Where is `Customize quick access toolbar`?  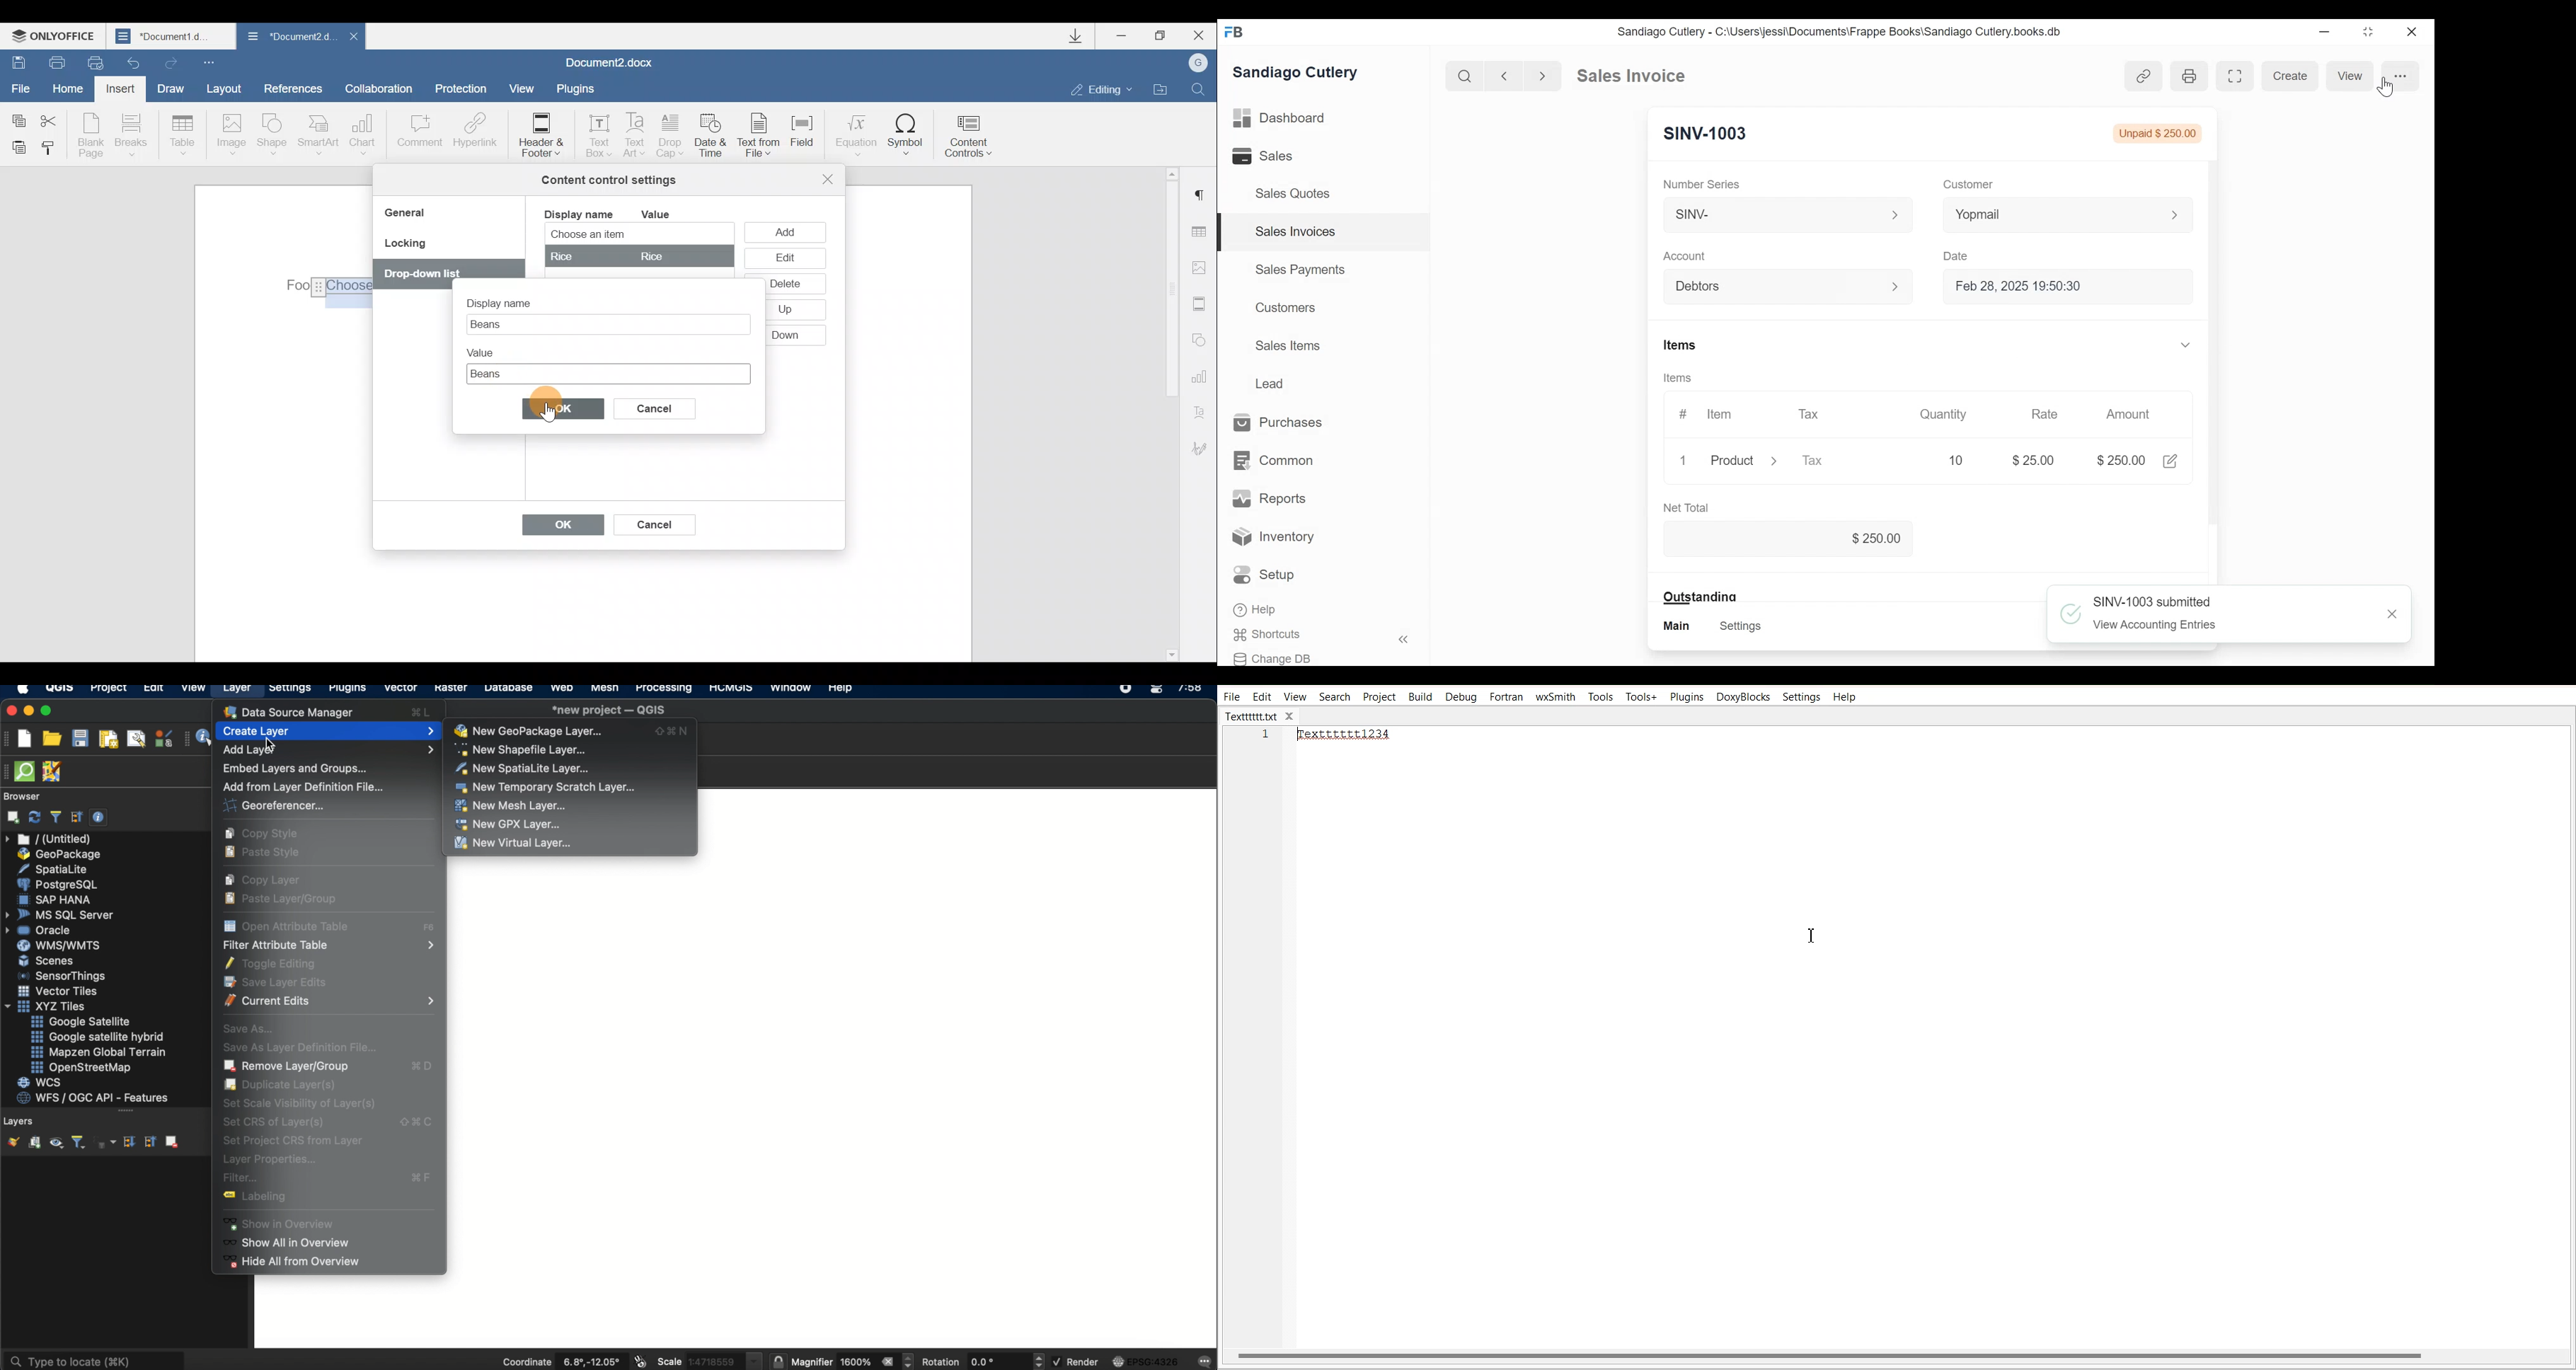
Customize quick access toolbar is located at coordinates (212, 62).